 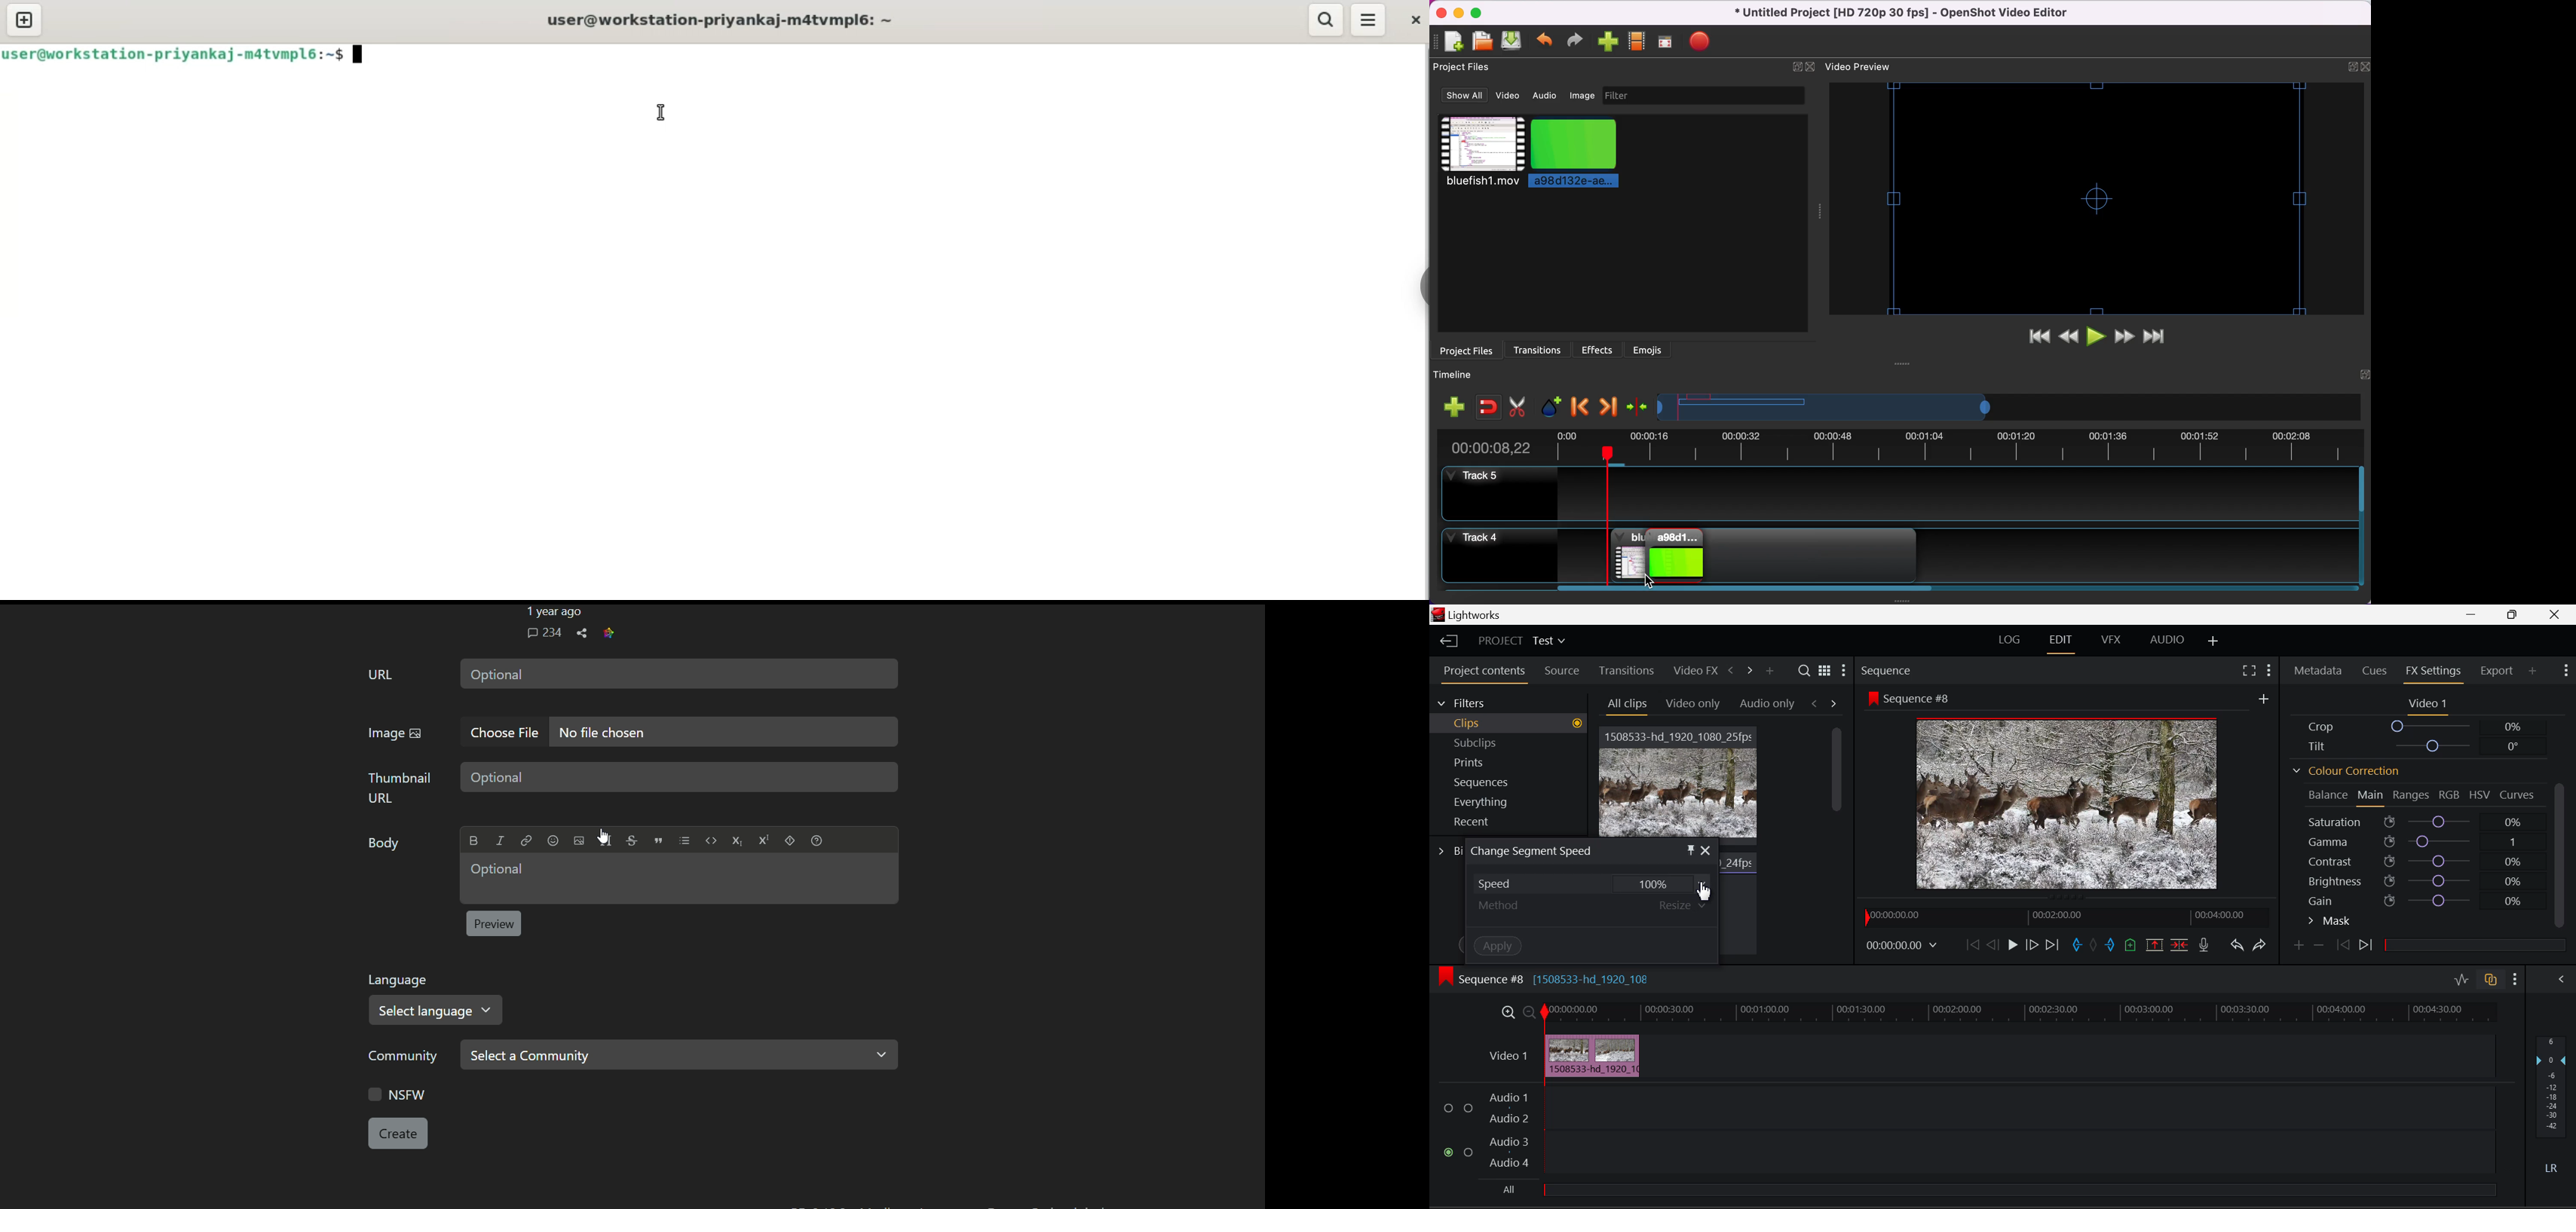 I want to click on Video Frame Time, so click(x=1900, y=944).